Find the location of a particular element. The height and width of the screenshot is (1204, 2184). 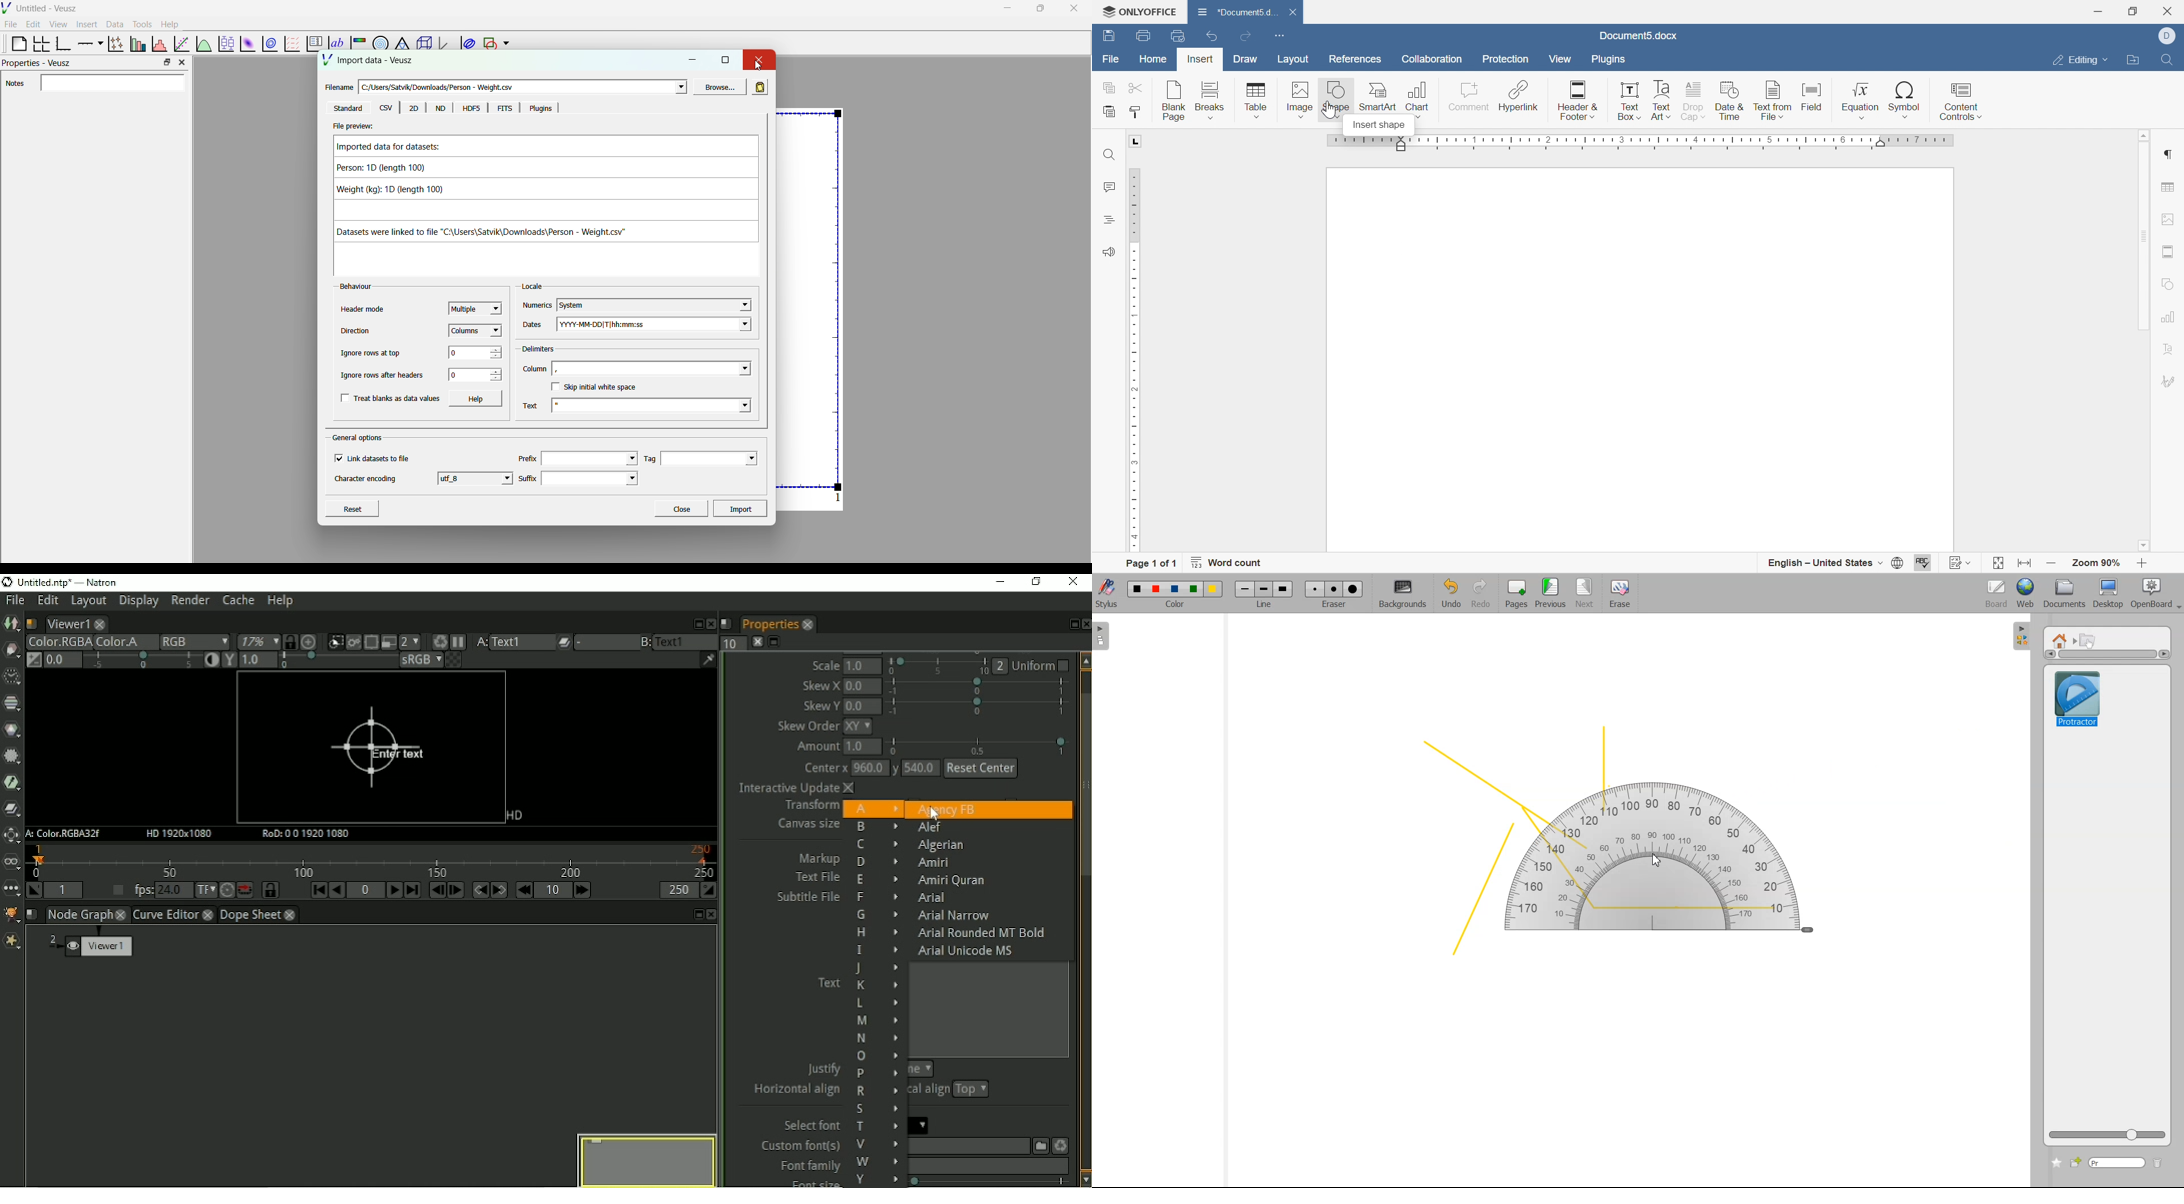

ZOOM Icon  is located at coordinates (2107, 1135).